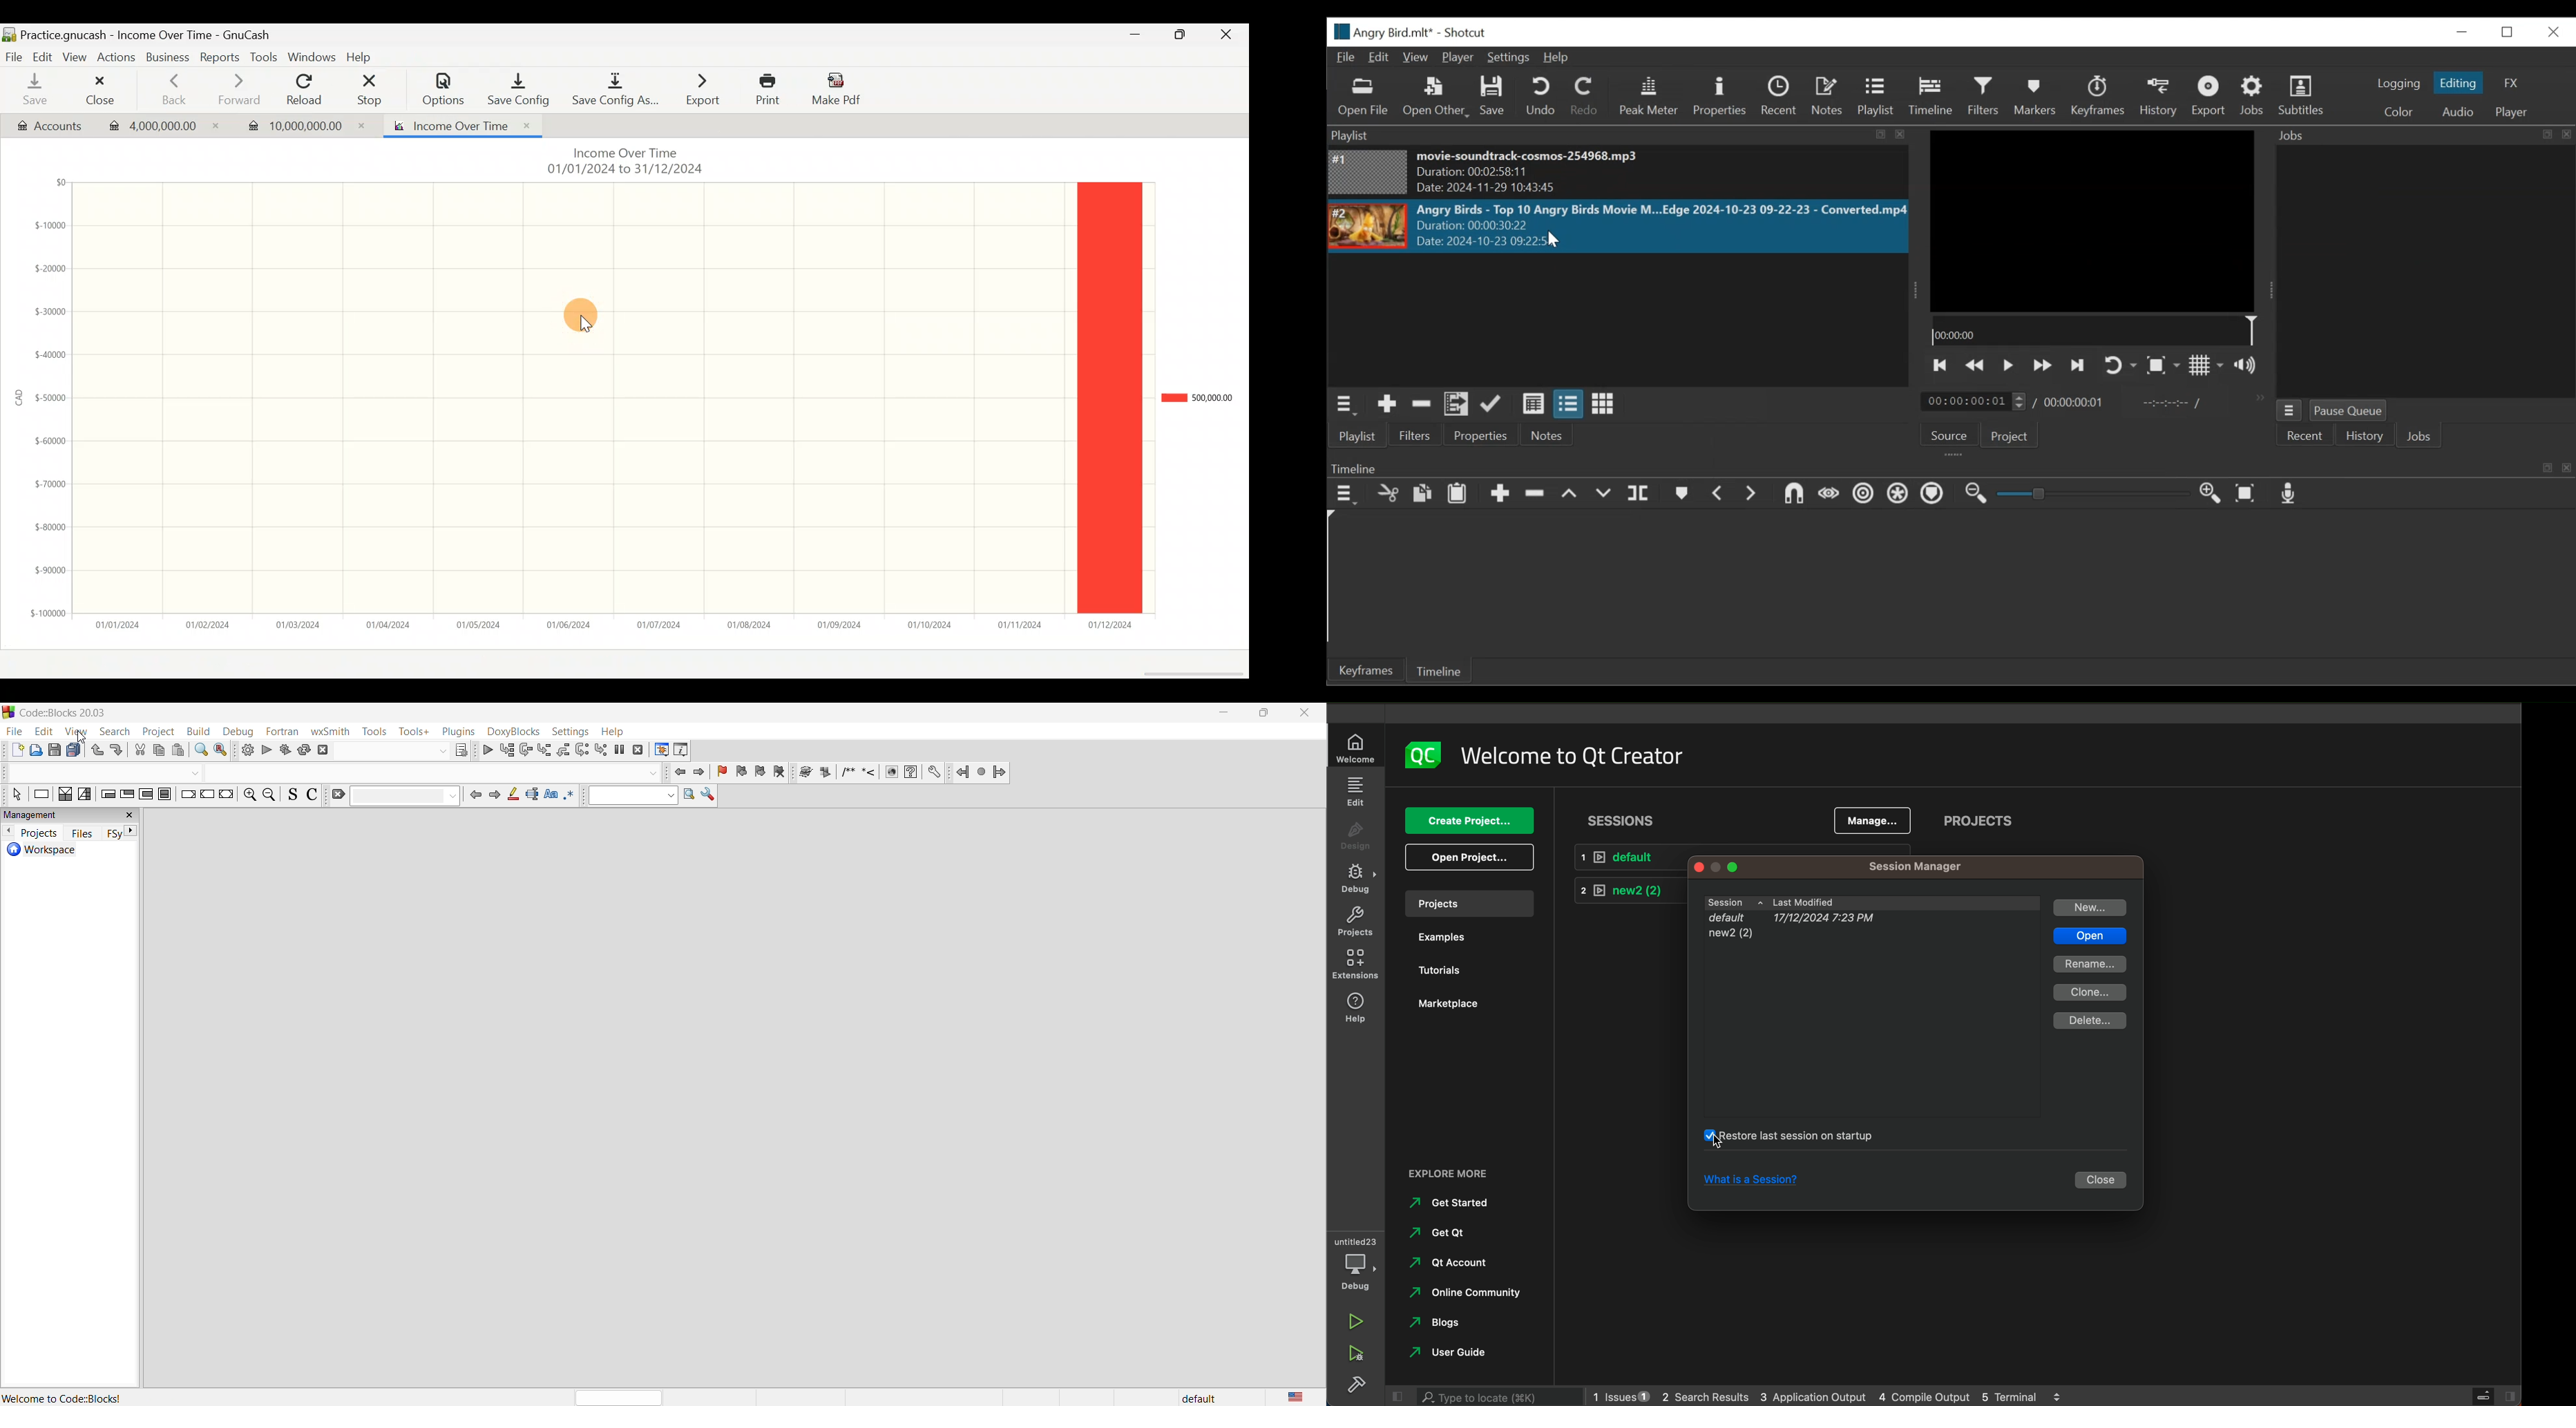 This screenshot has width=2576, height=1428. I want to click on Playlist, so click(1876, 98).